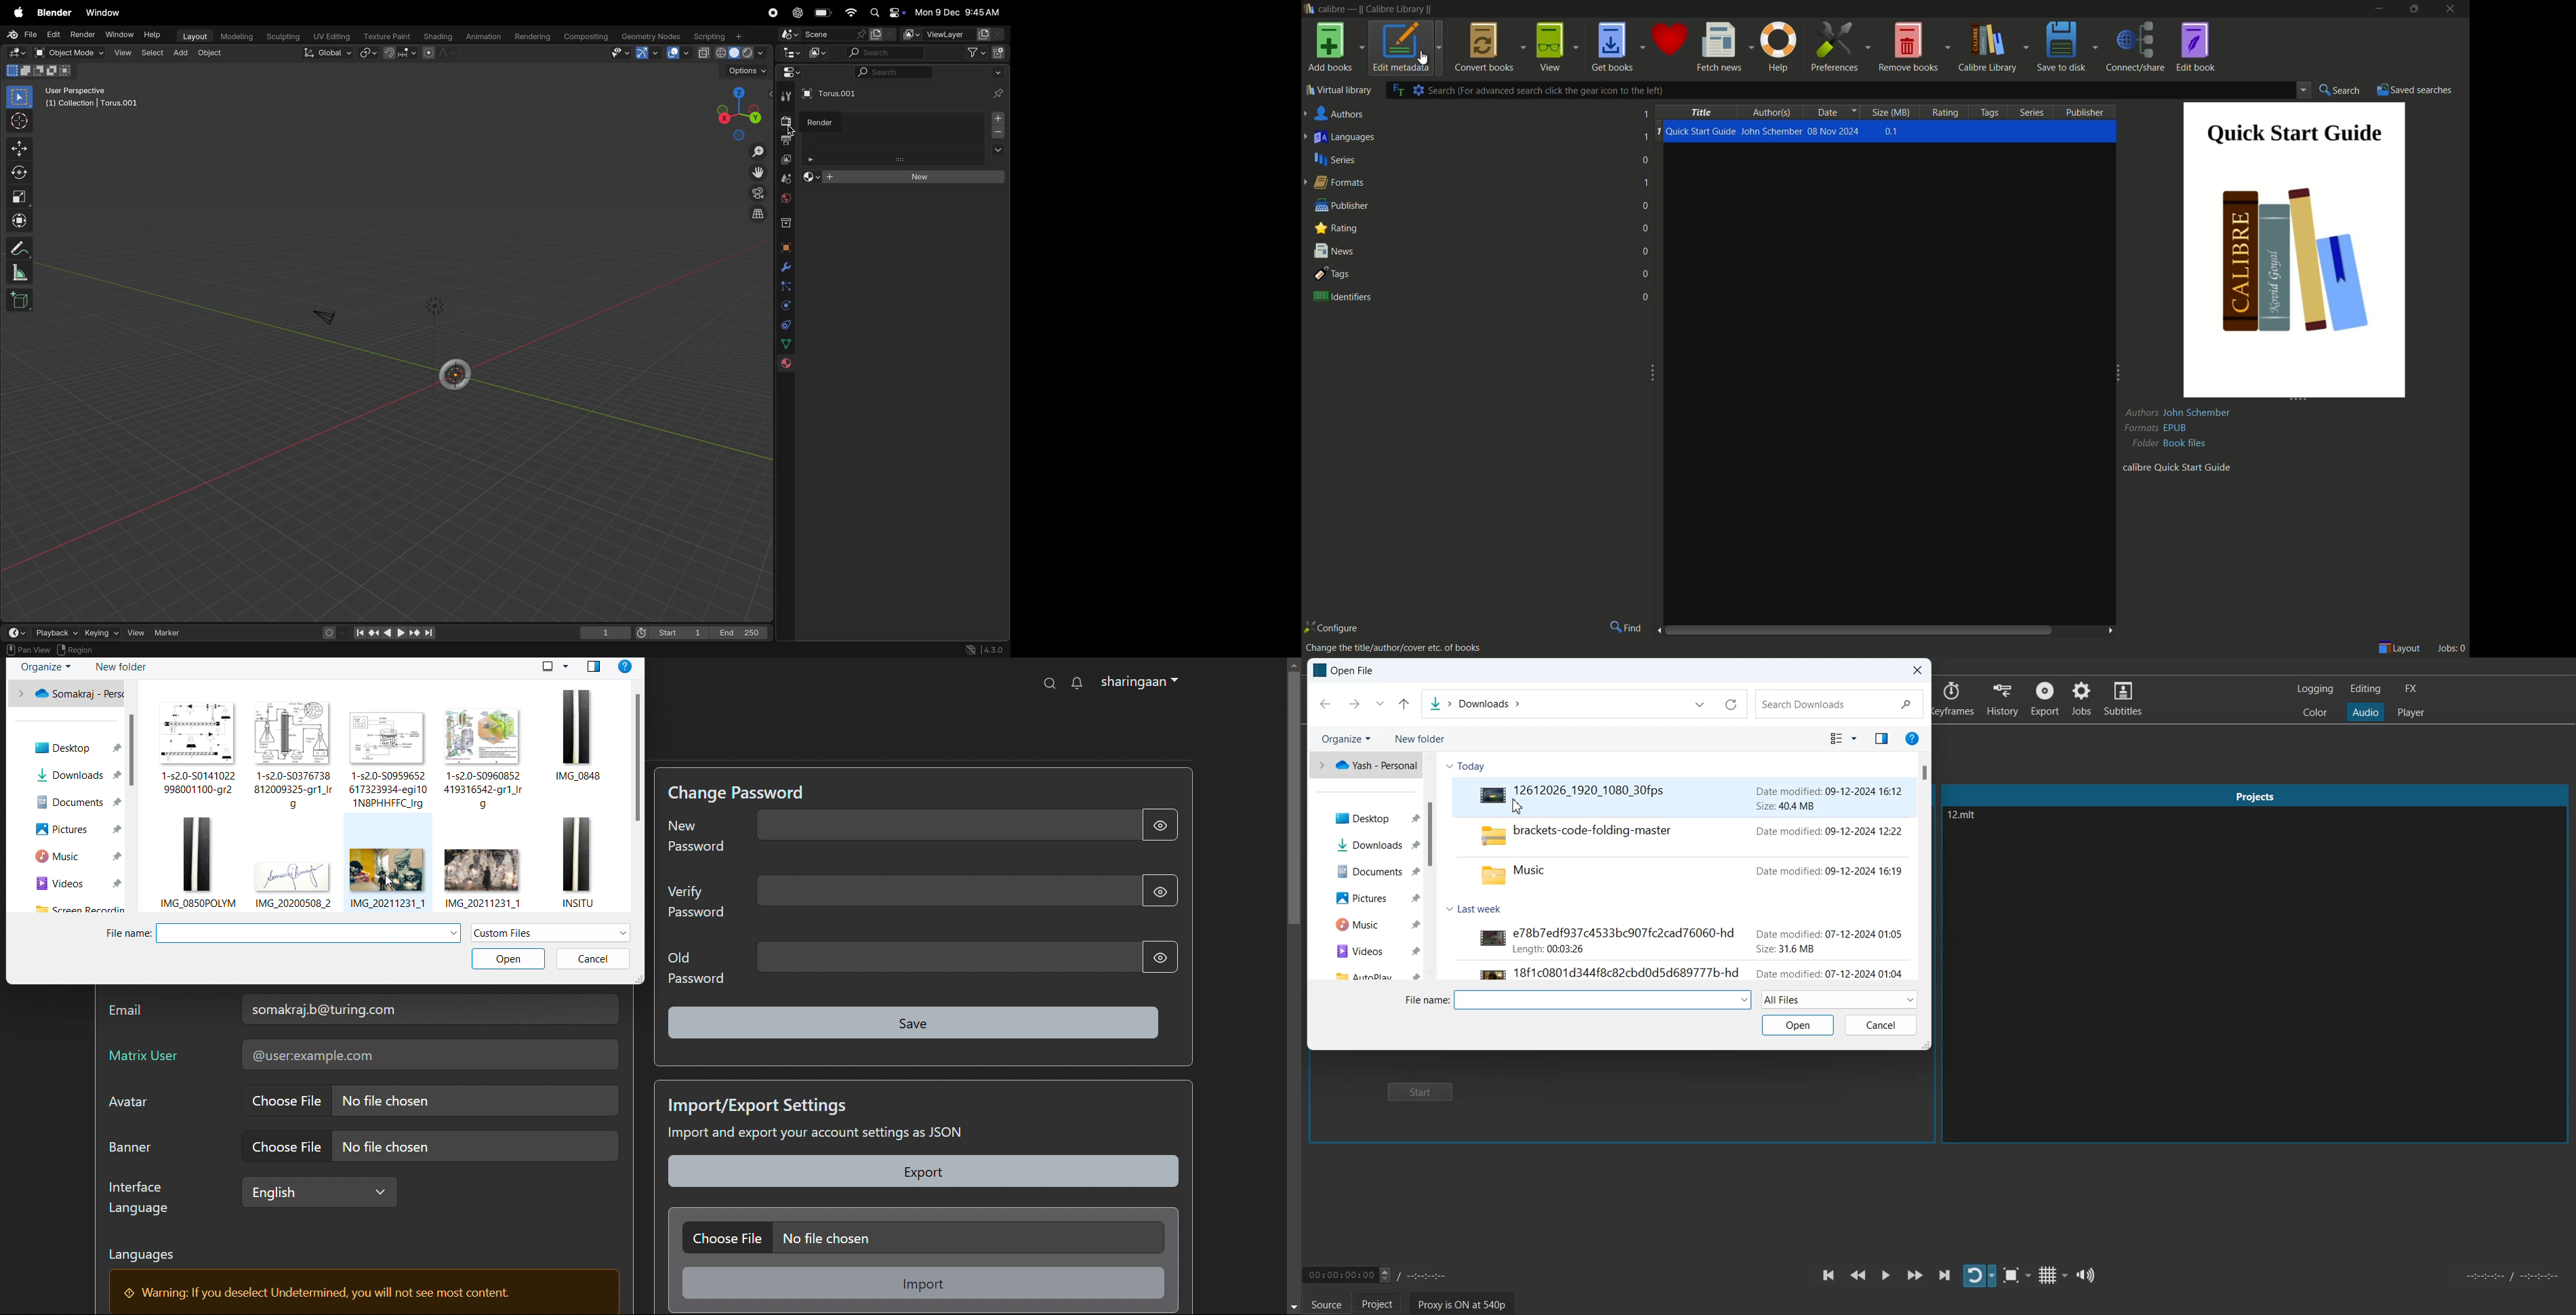 The width and height of the screenshot is (2576, 1316). I want to click on cursor, so click(20, 122).